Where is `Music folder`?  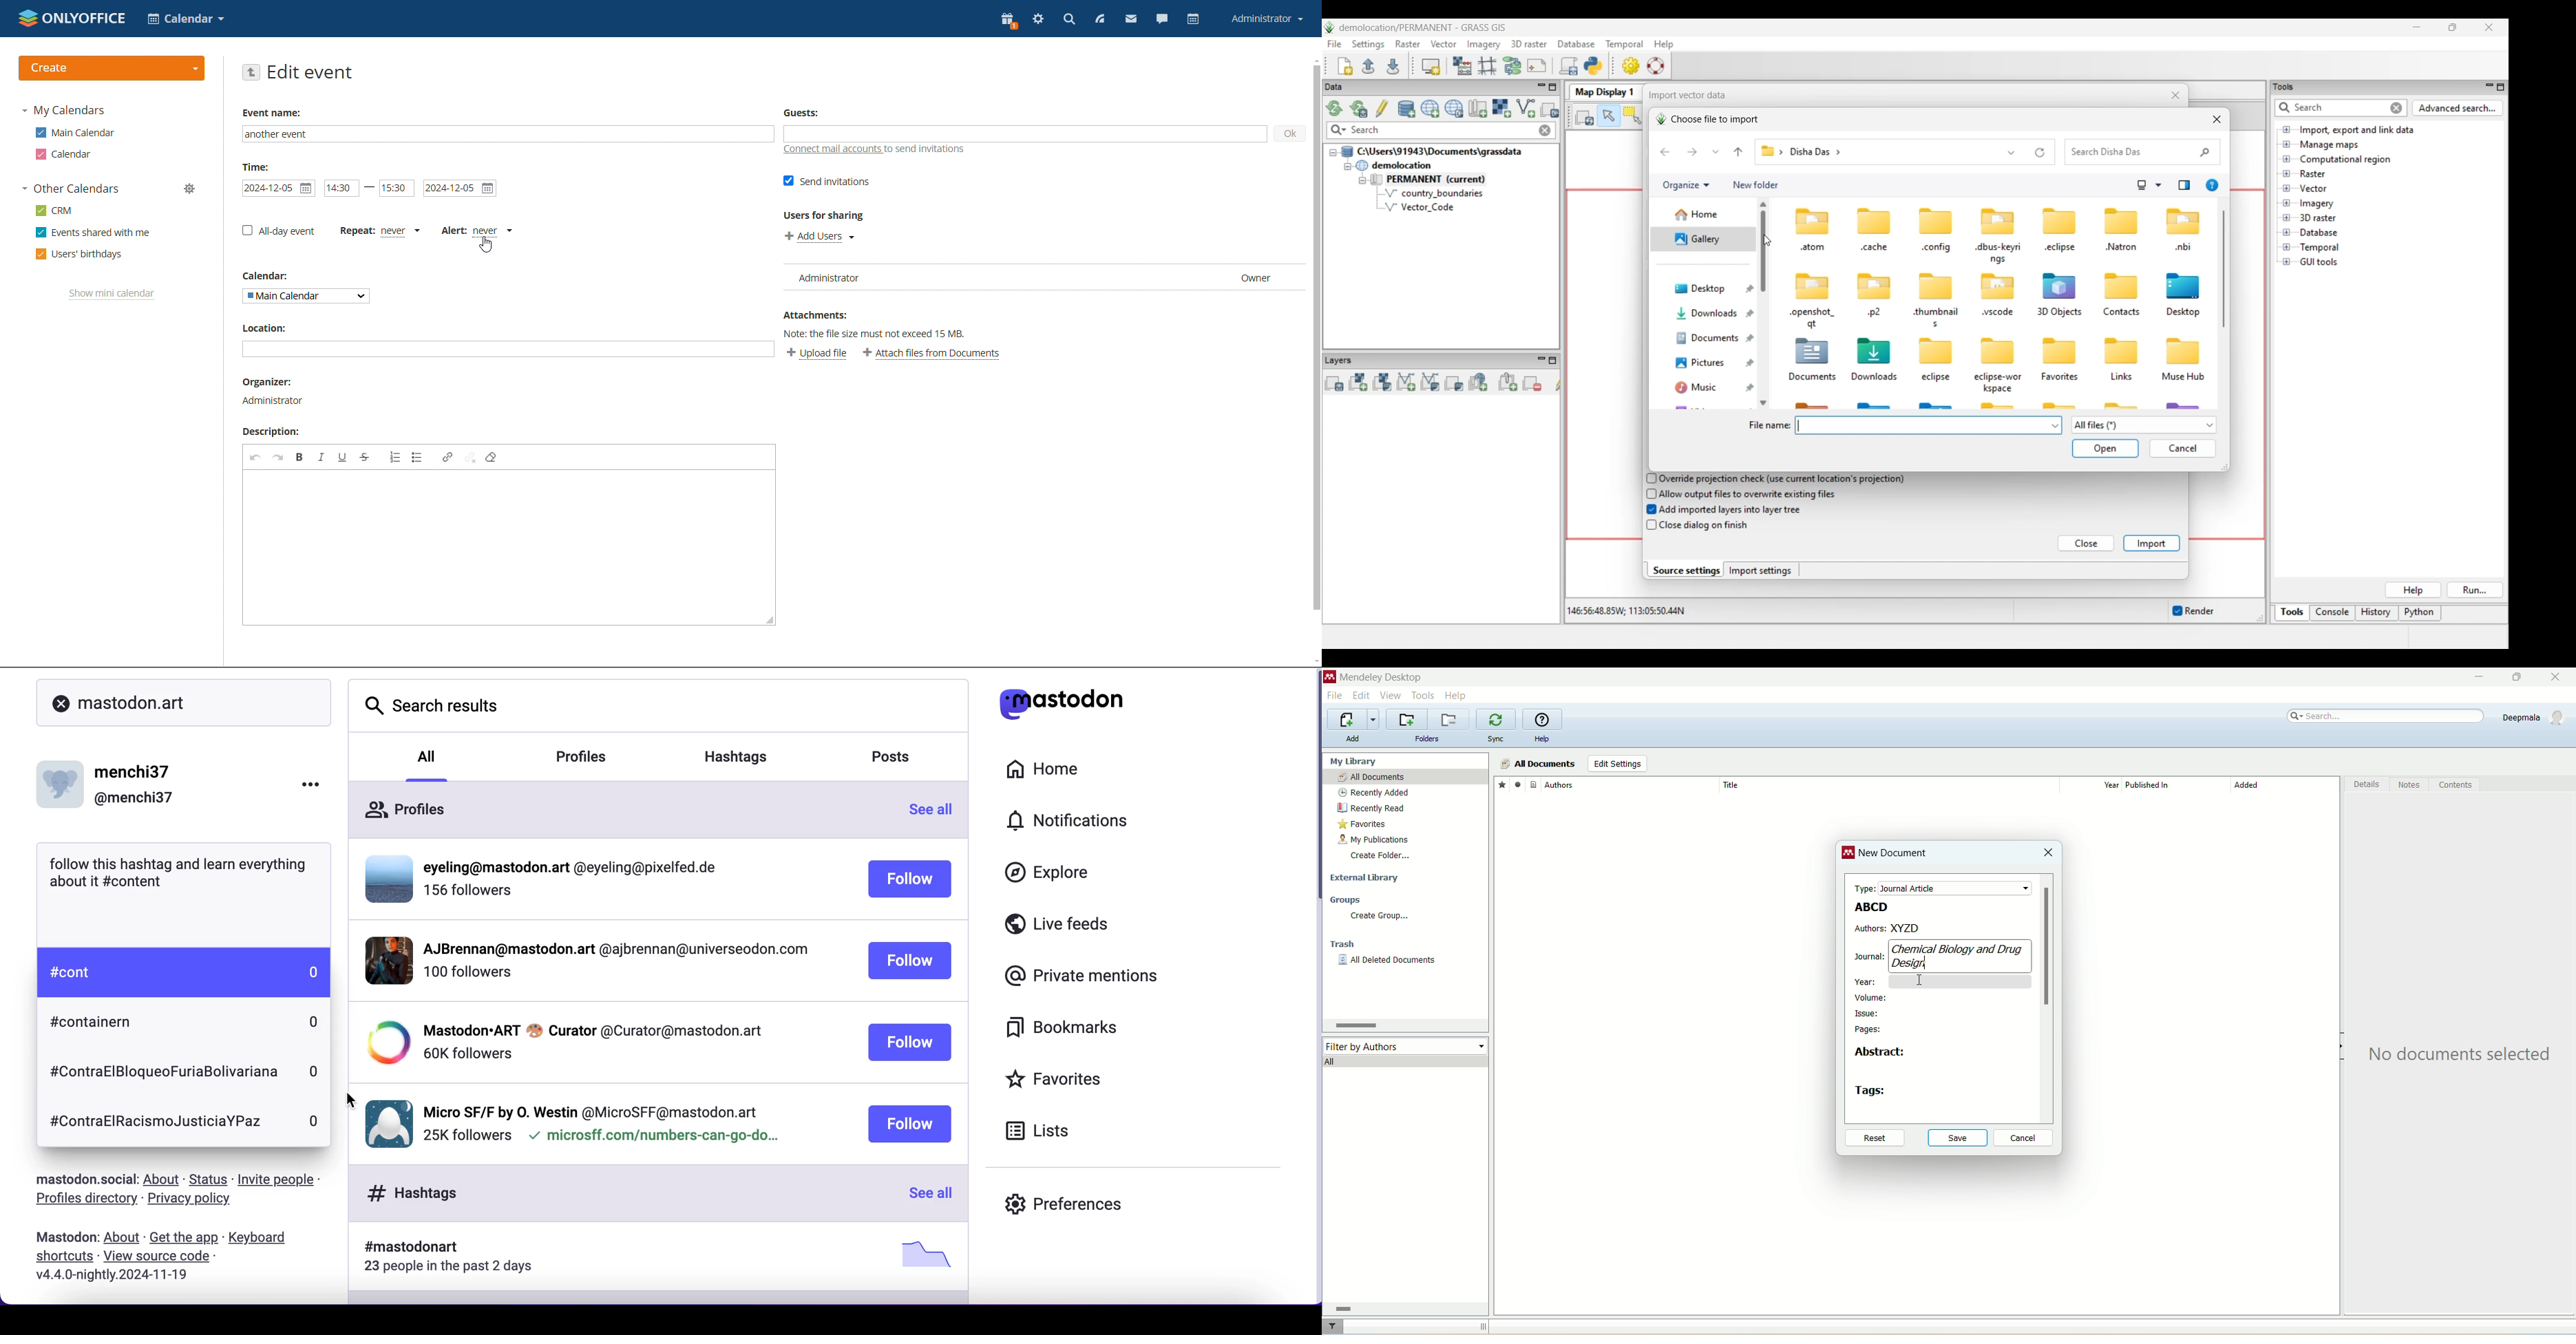 Music folder is located at coordinates (1705, 388).